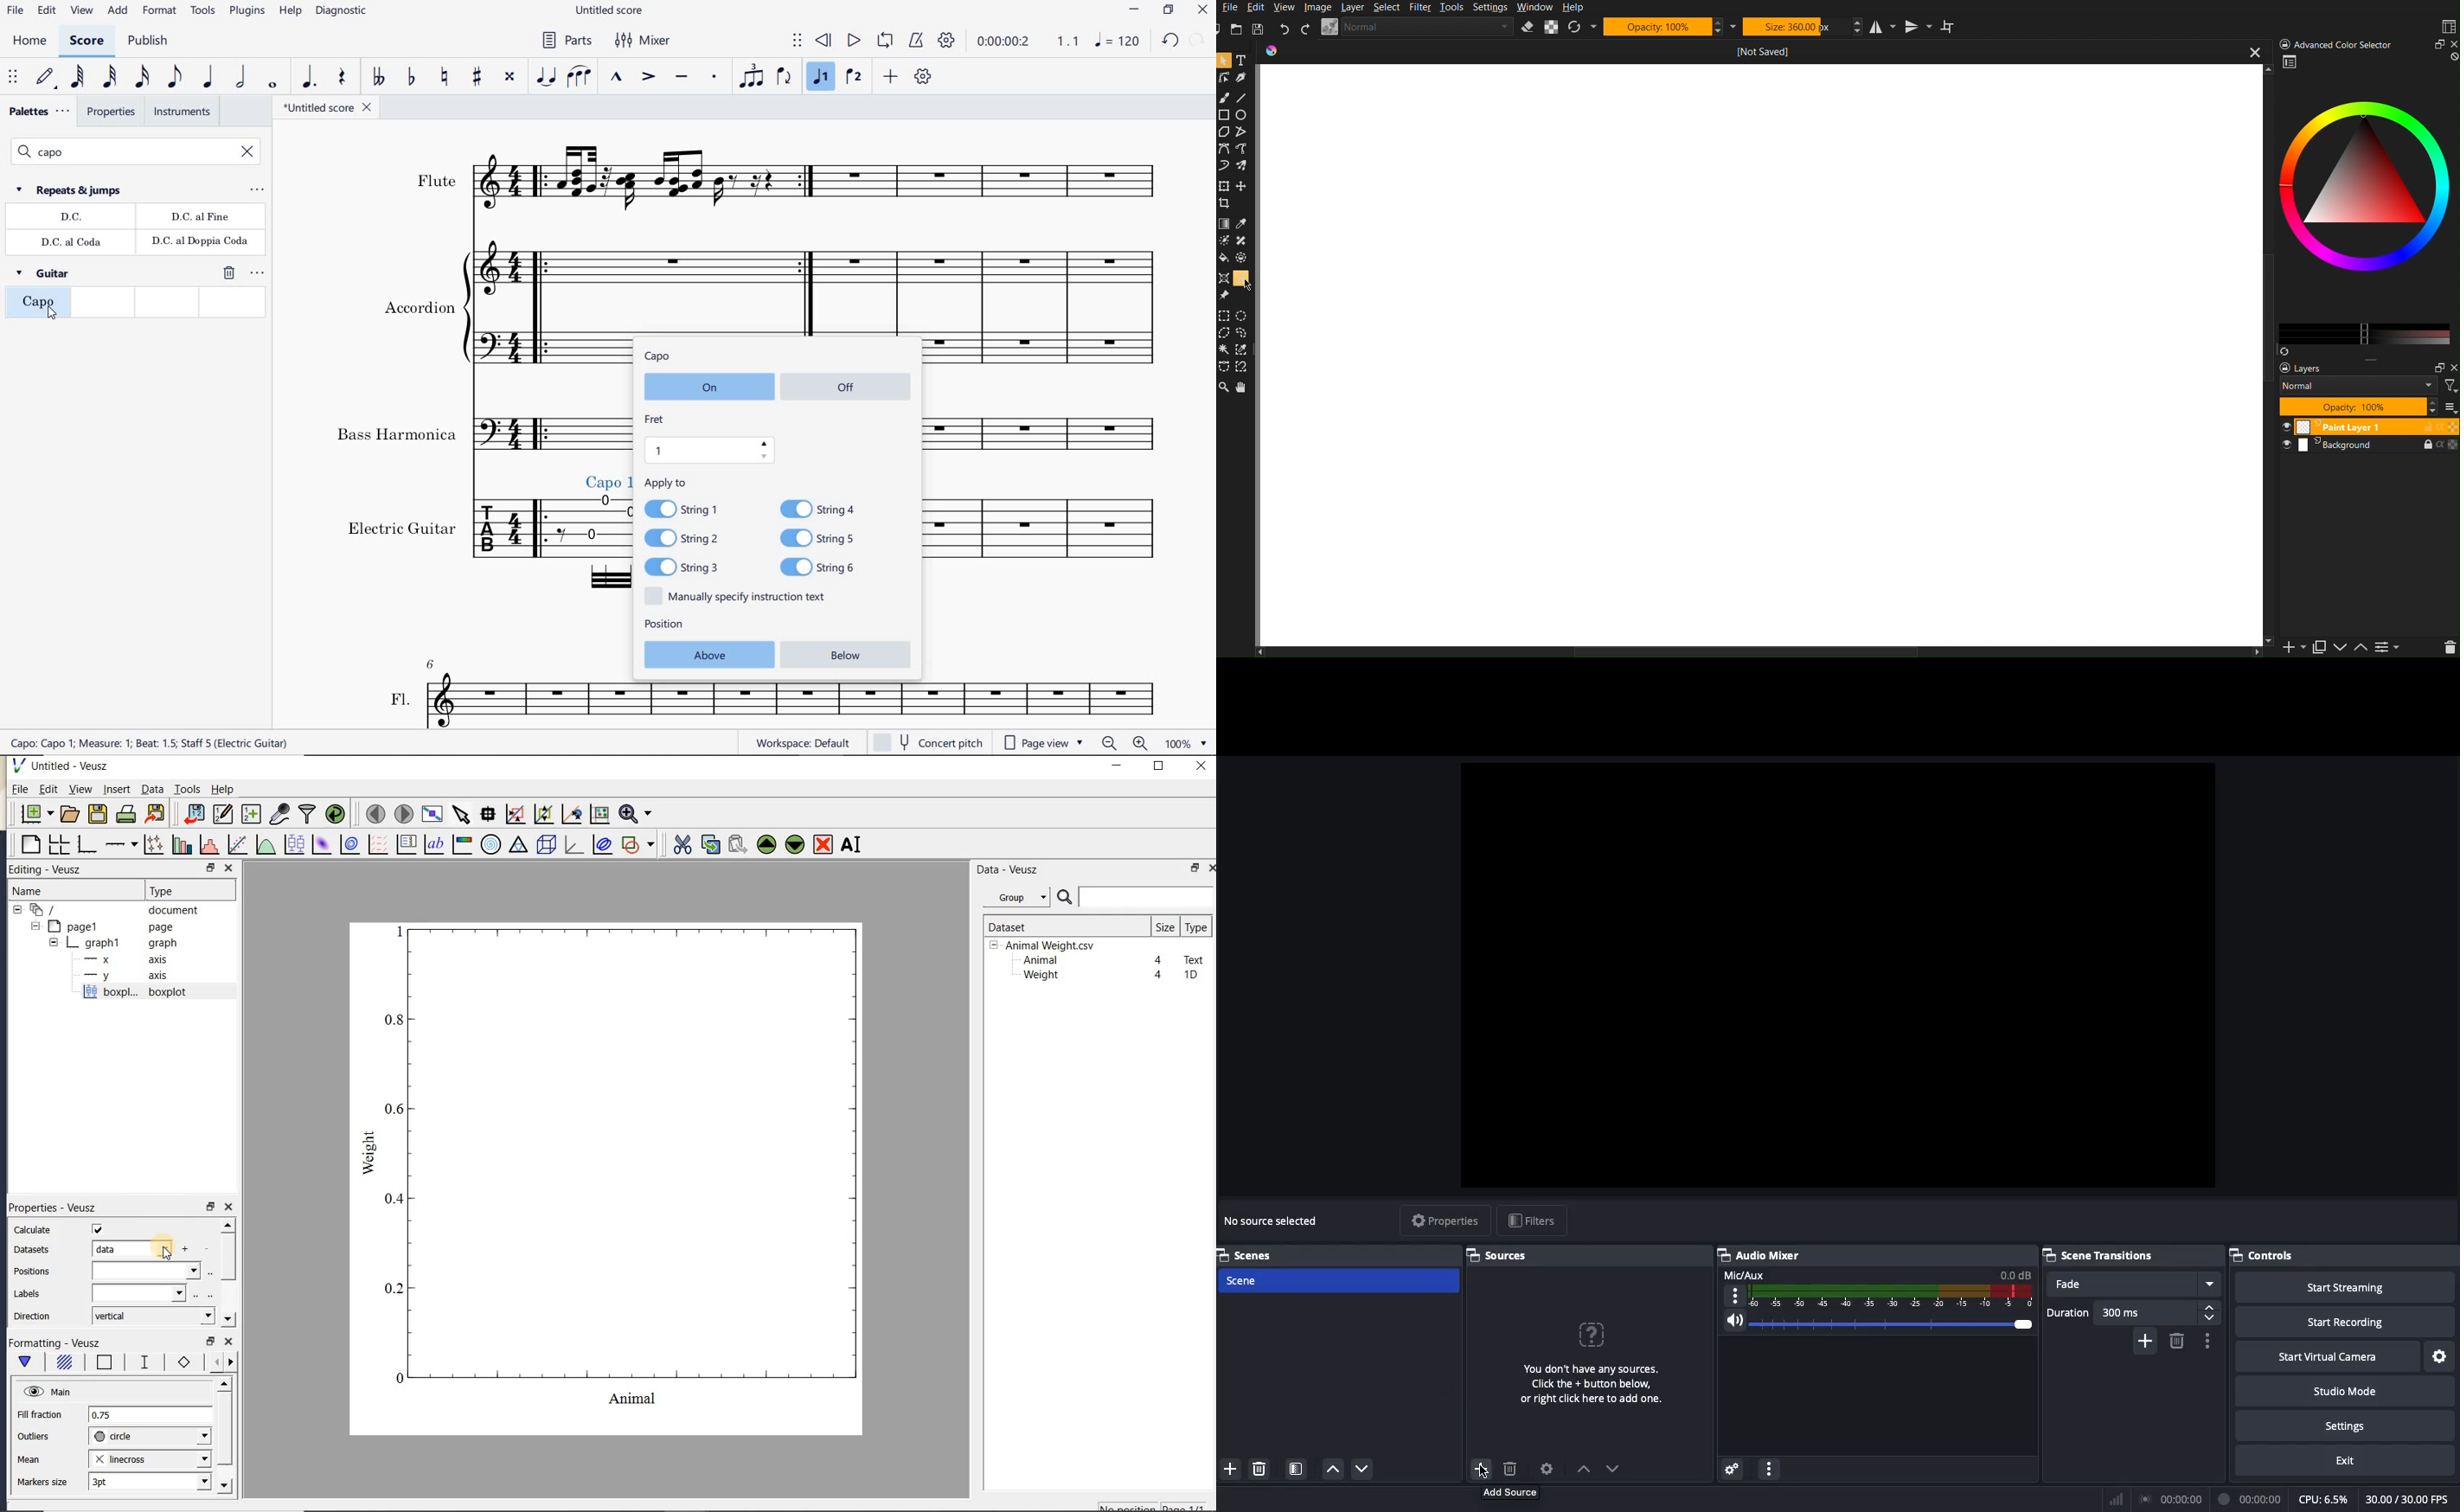 Image resolution: width=2464 pixels, height=1512 pixels. Describe the element at coordinates (1332, 1470) in the screenshot. I see `move up` at that location.